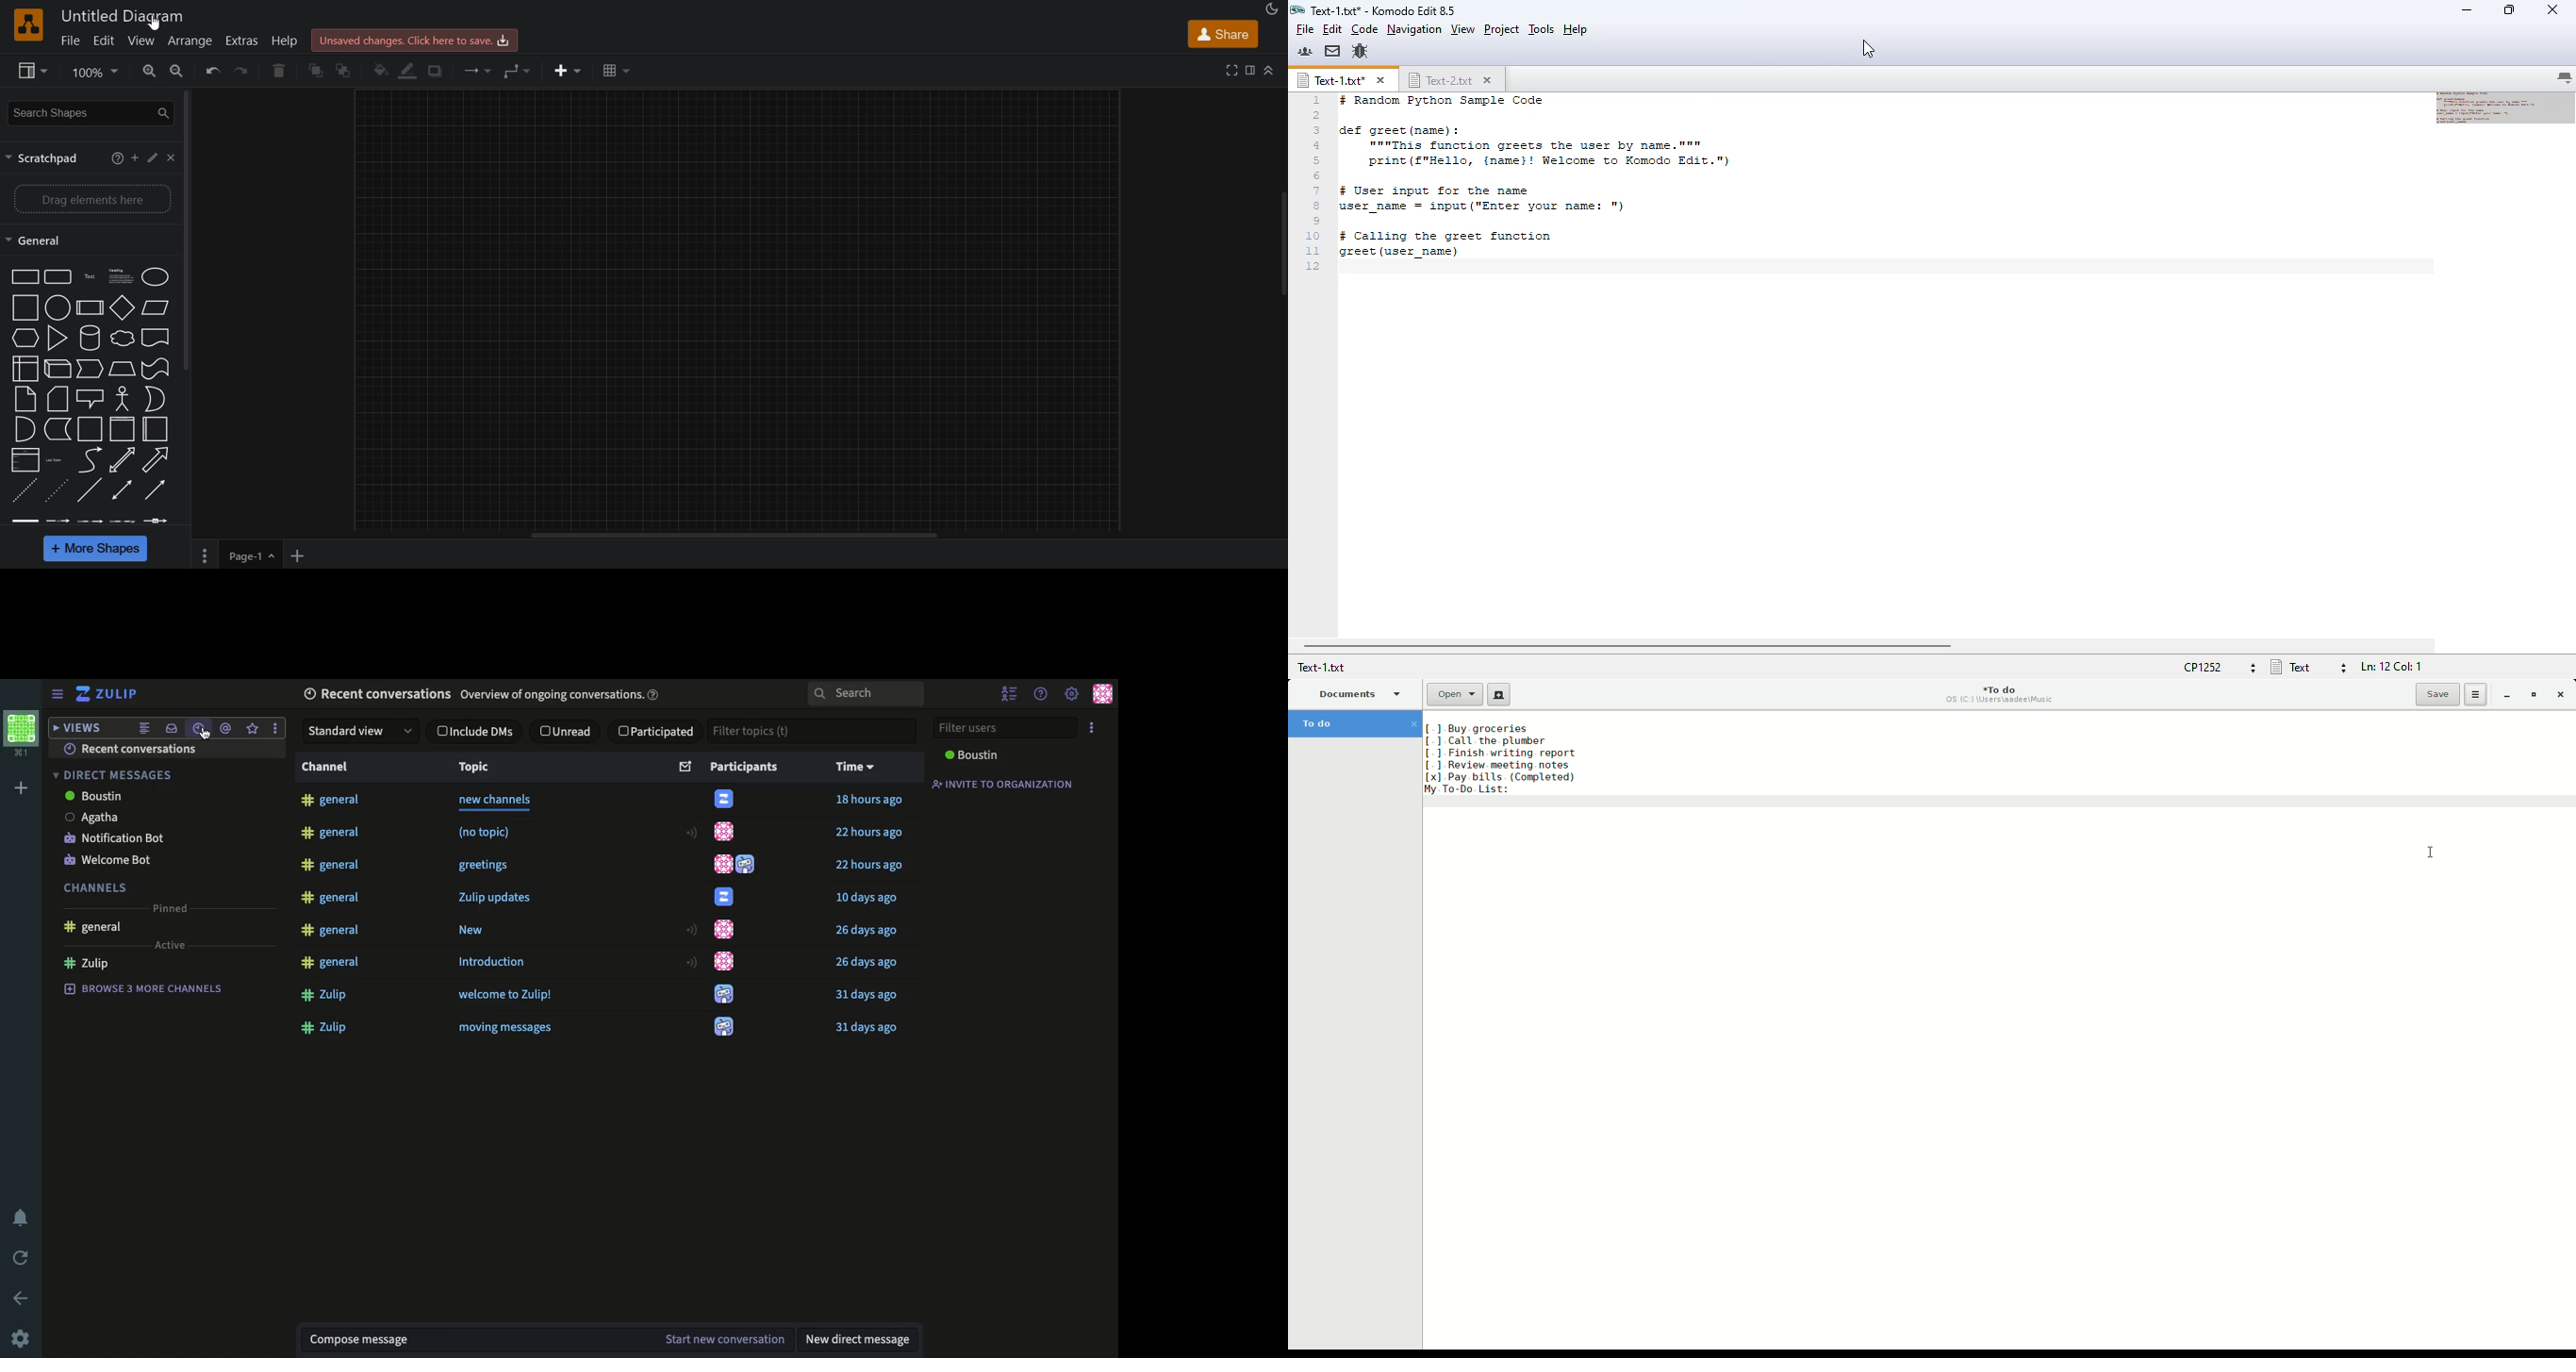  Describe the element at coordinates (127, 14) in the screenshot. I see `title` at that location.